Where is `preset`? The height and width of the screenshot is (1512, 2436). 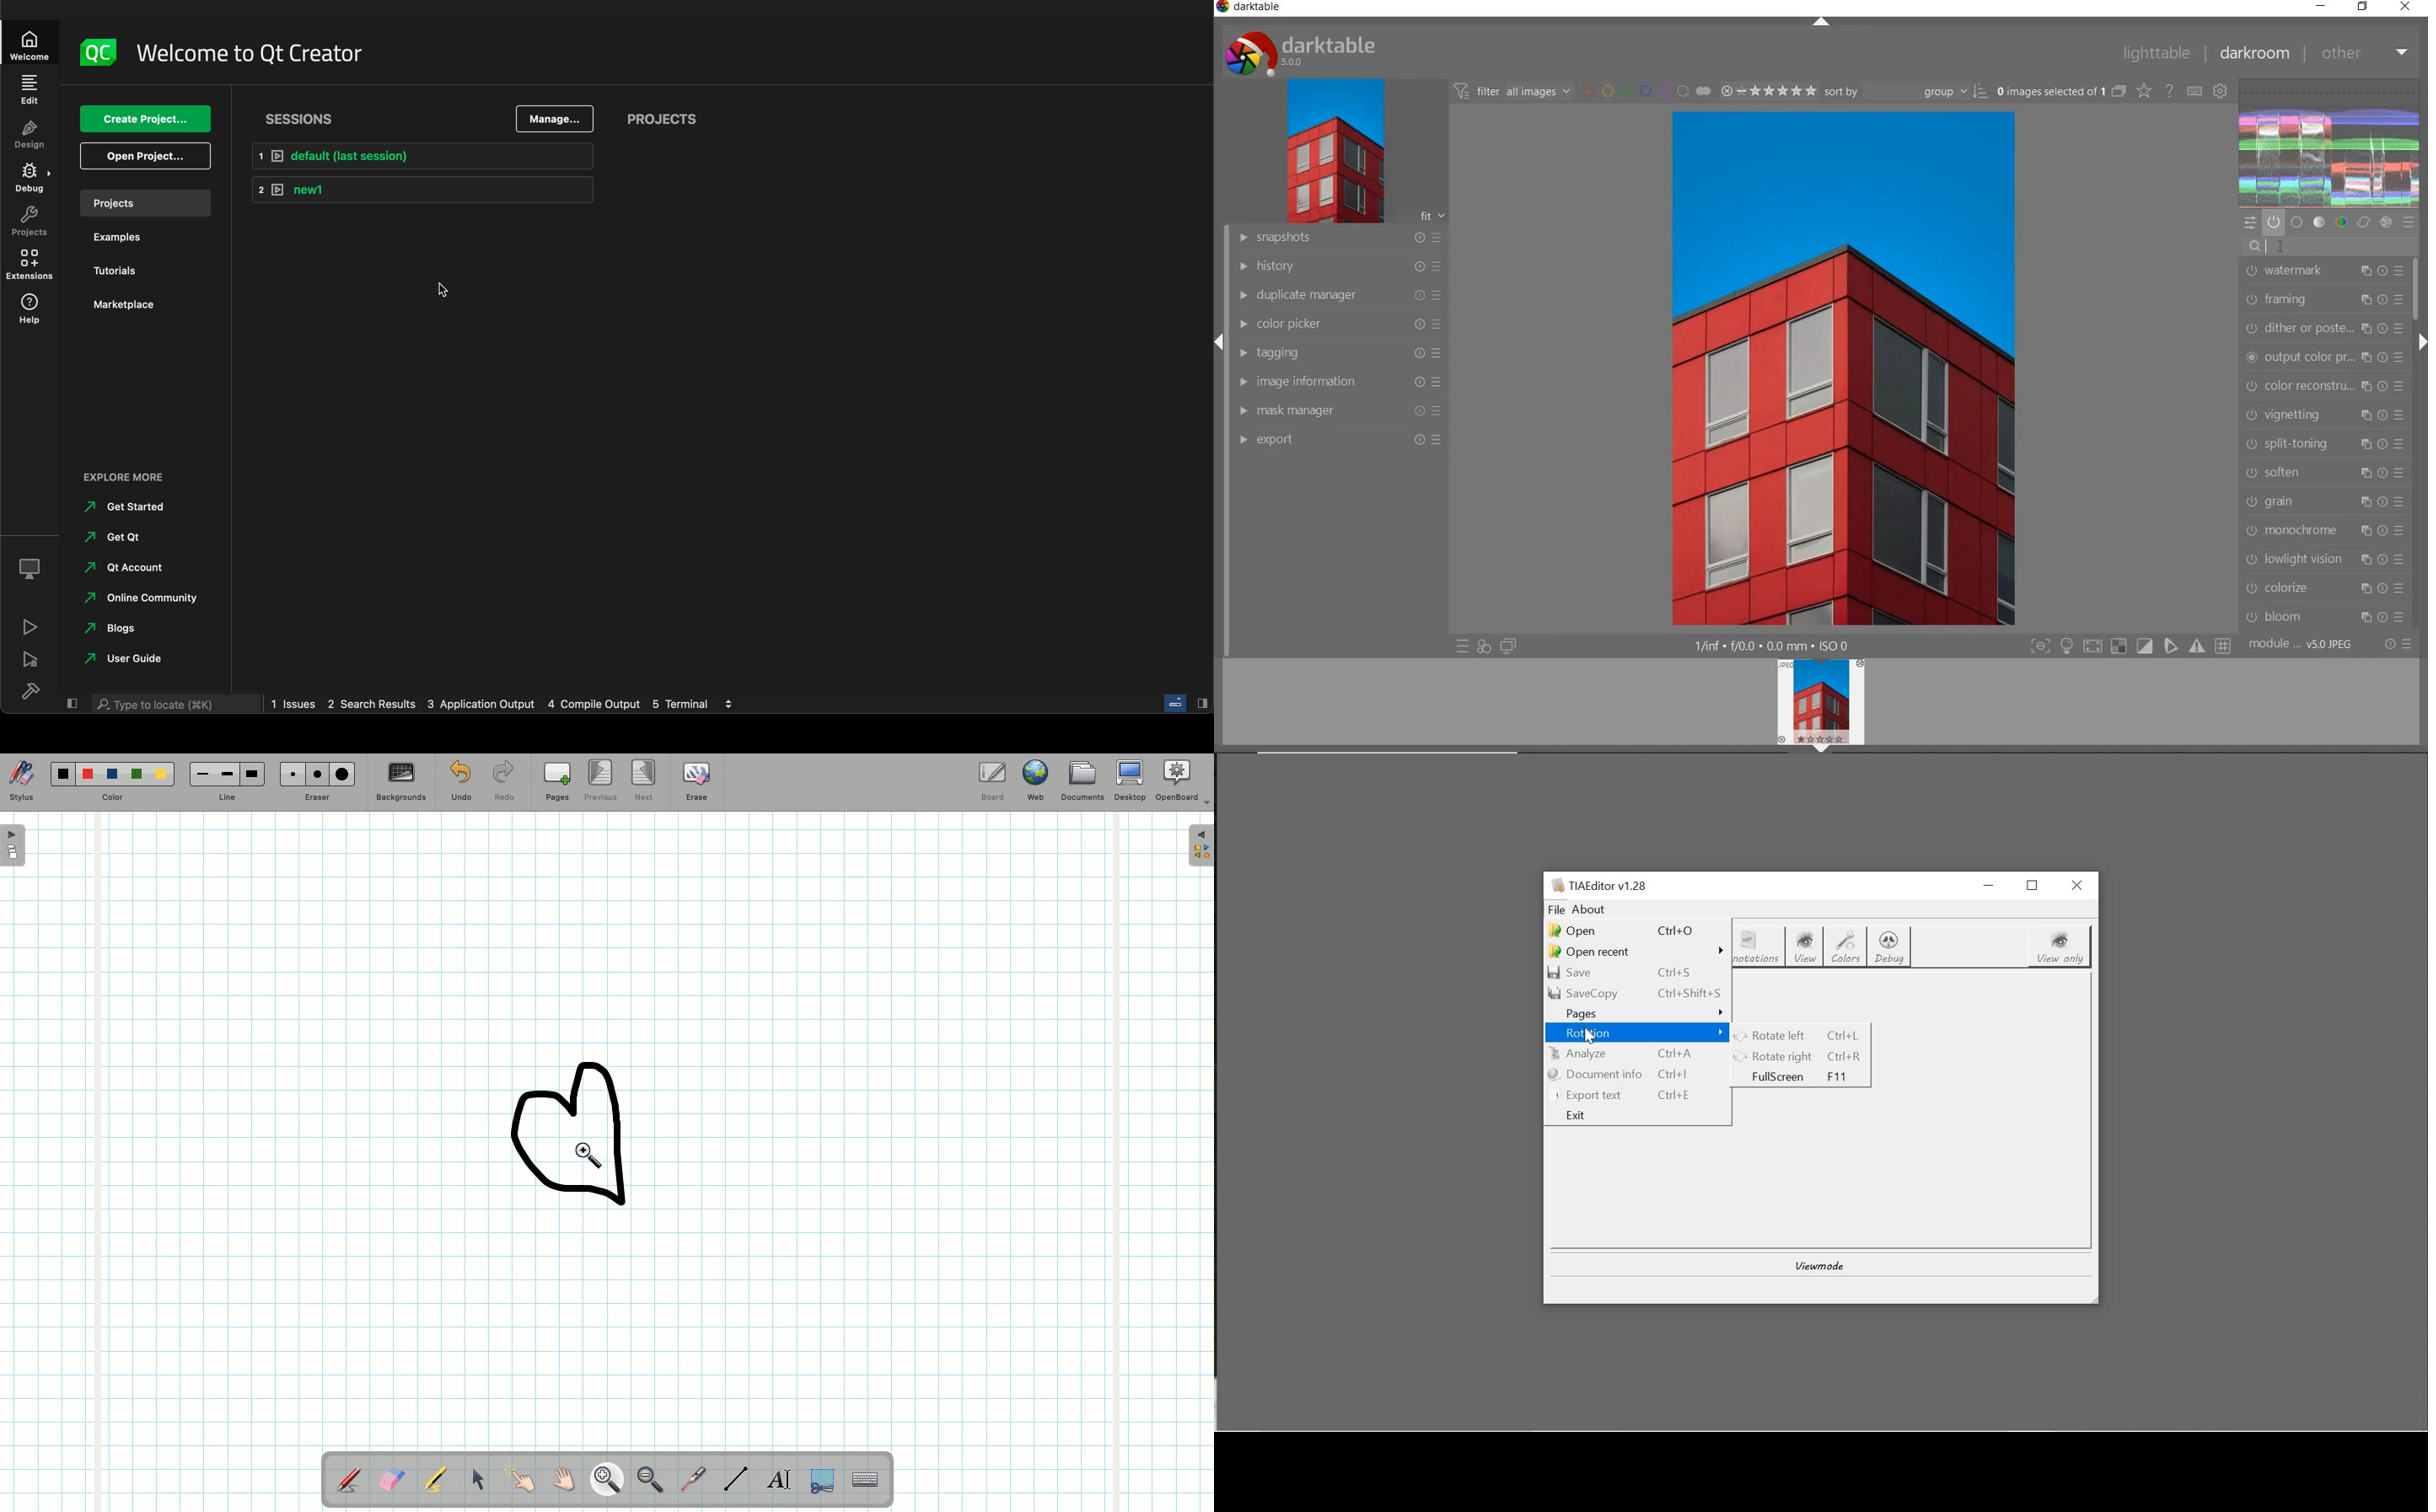 preset is located at coordinates (2408, 223).